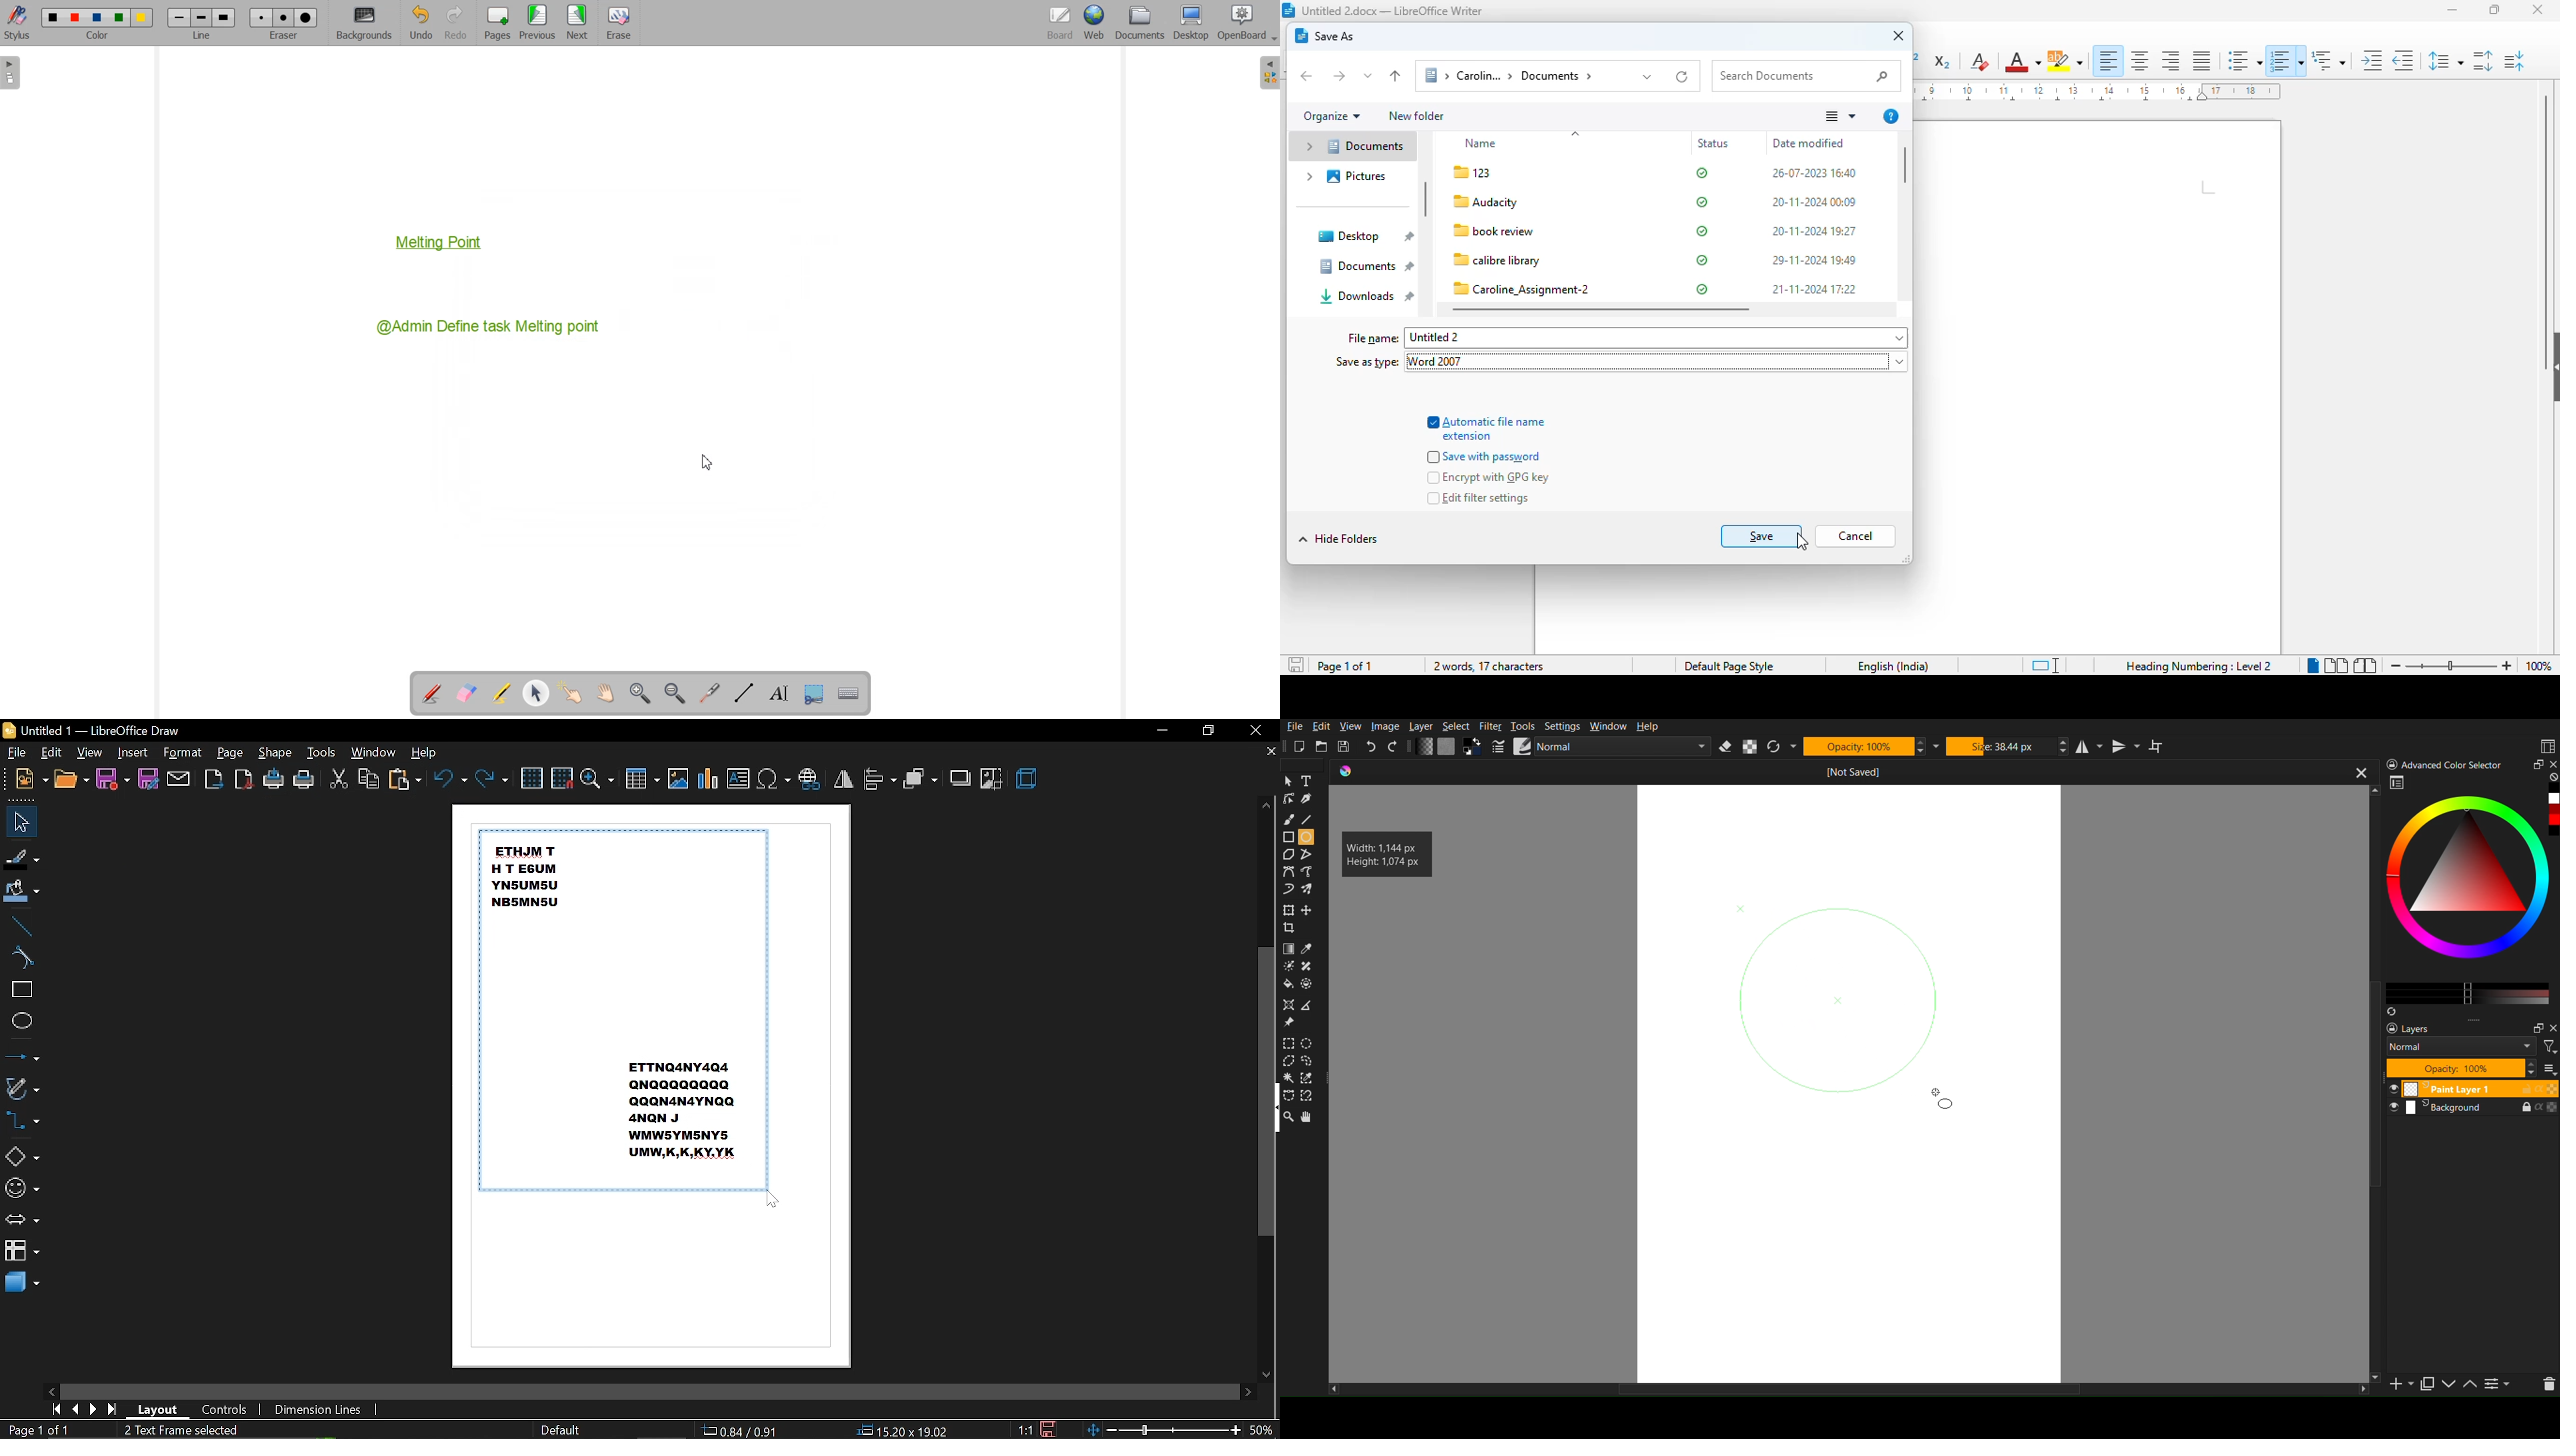 This screenshot has width=2576, height=1456. I want to click on 0.84/0.91, so click(742, 1430).